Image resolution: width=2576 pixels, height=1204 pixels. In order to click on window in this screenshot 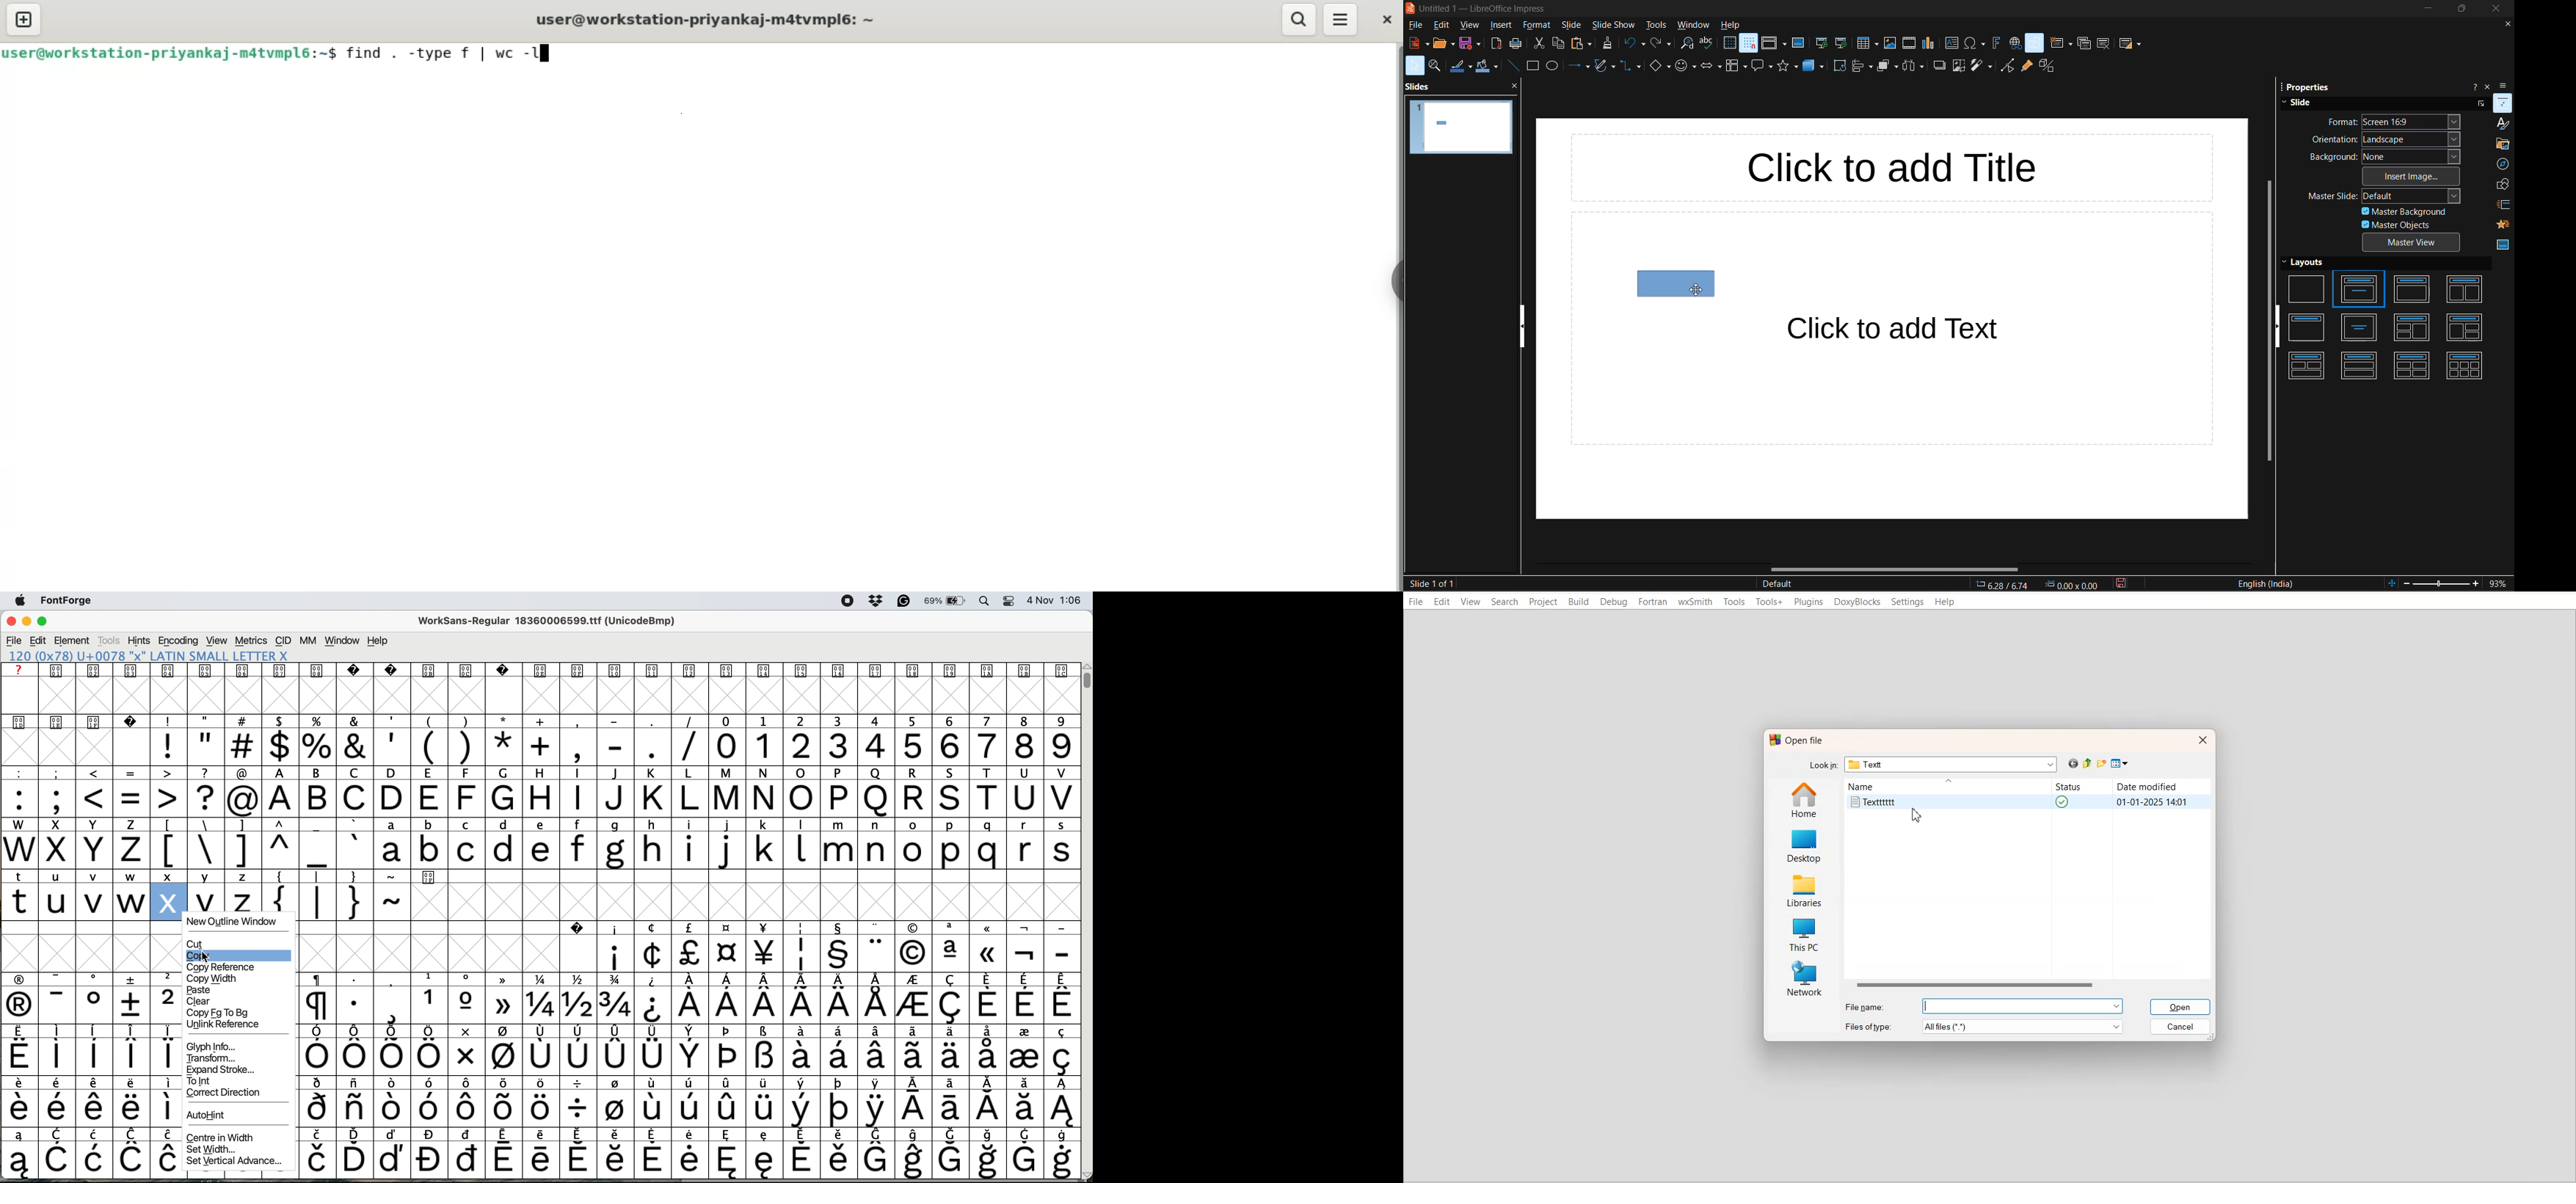, I will do `click(342, 641)`.